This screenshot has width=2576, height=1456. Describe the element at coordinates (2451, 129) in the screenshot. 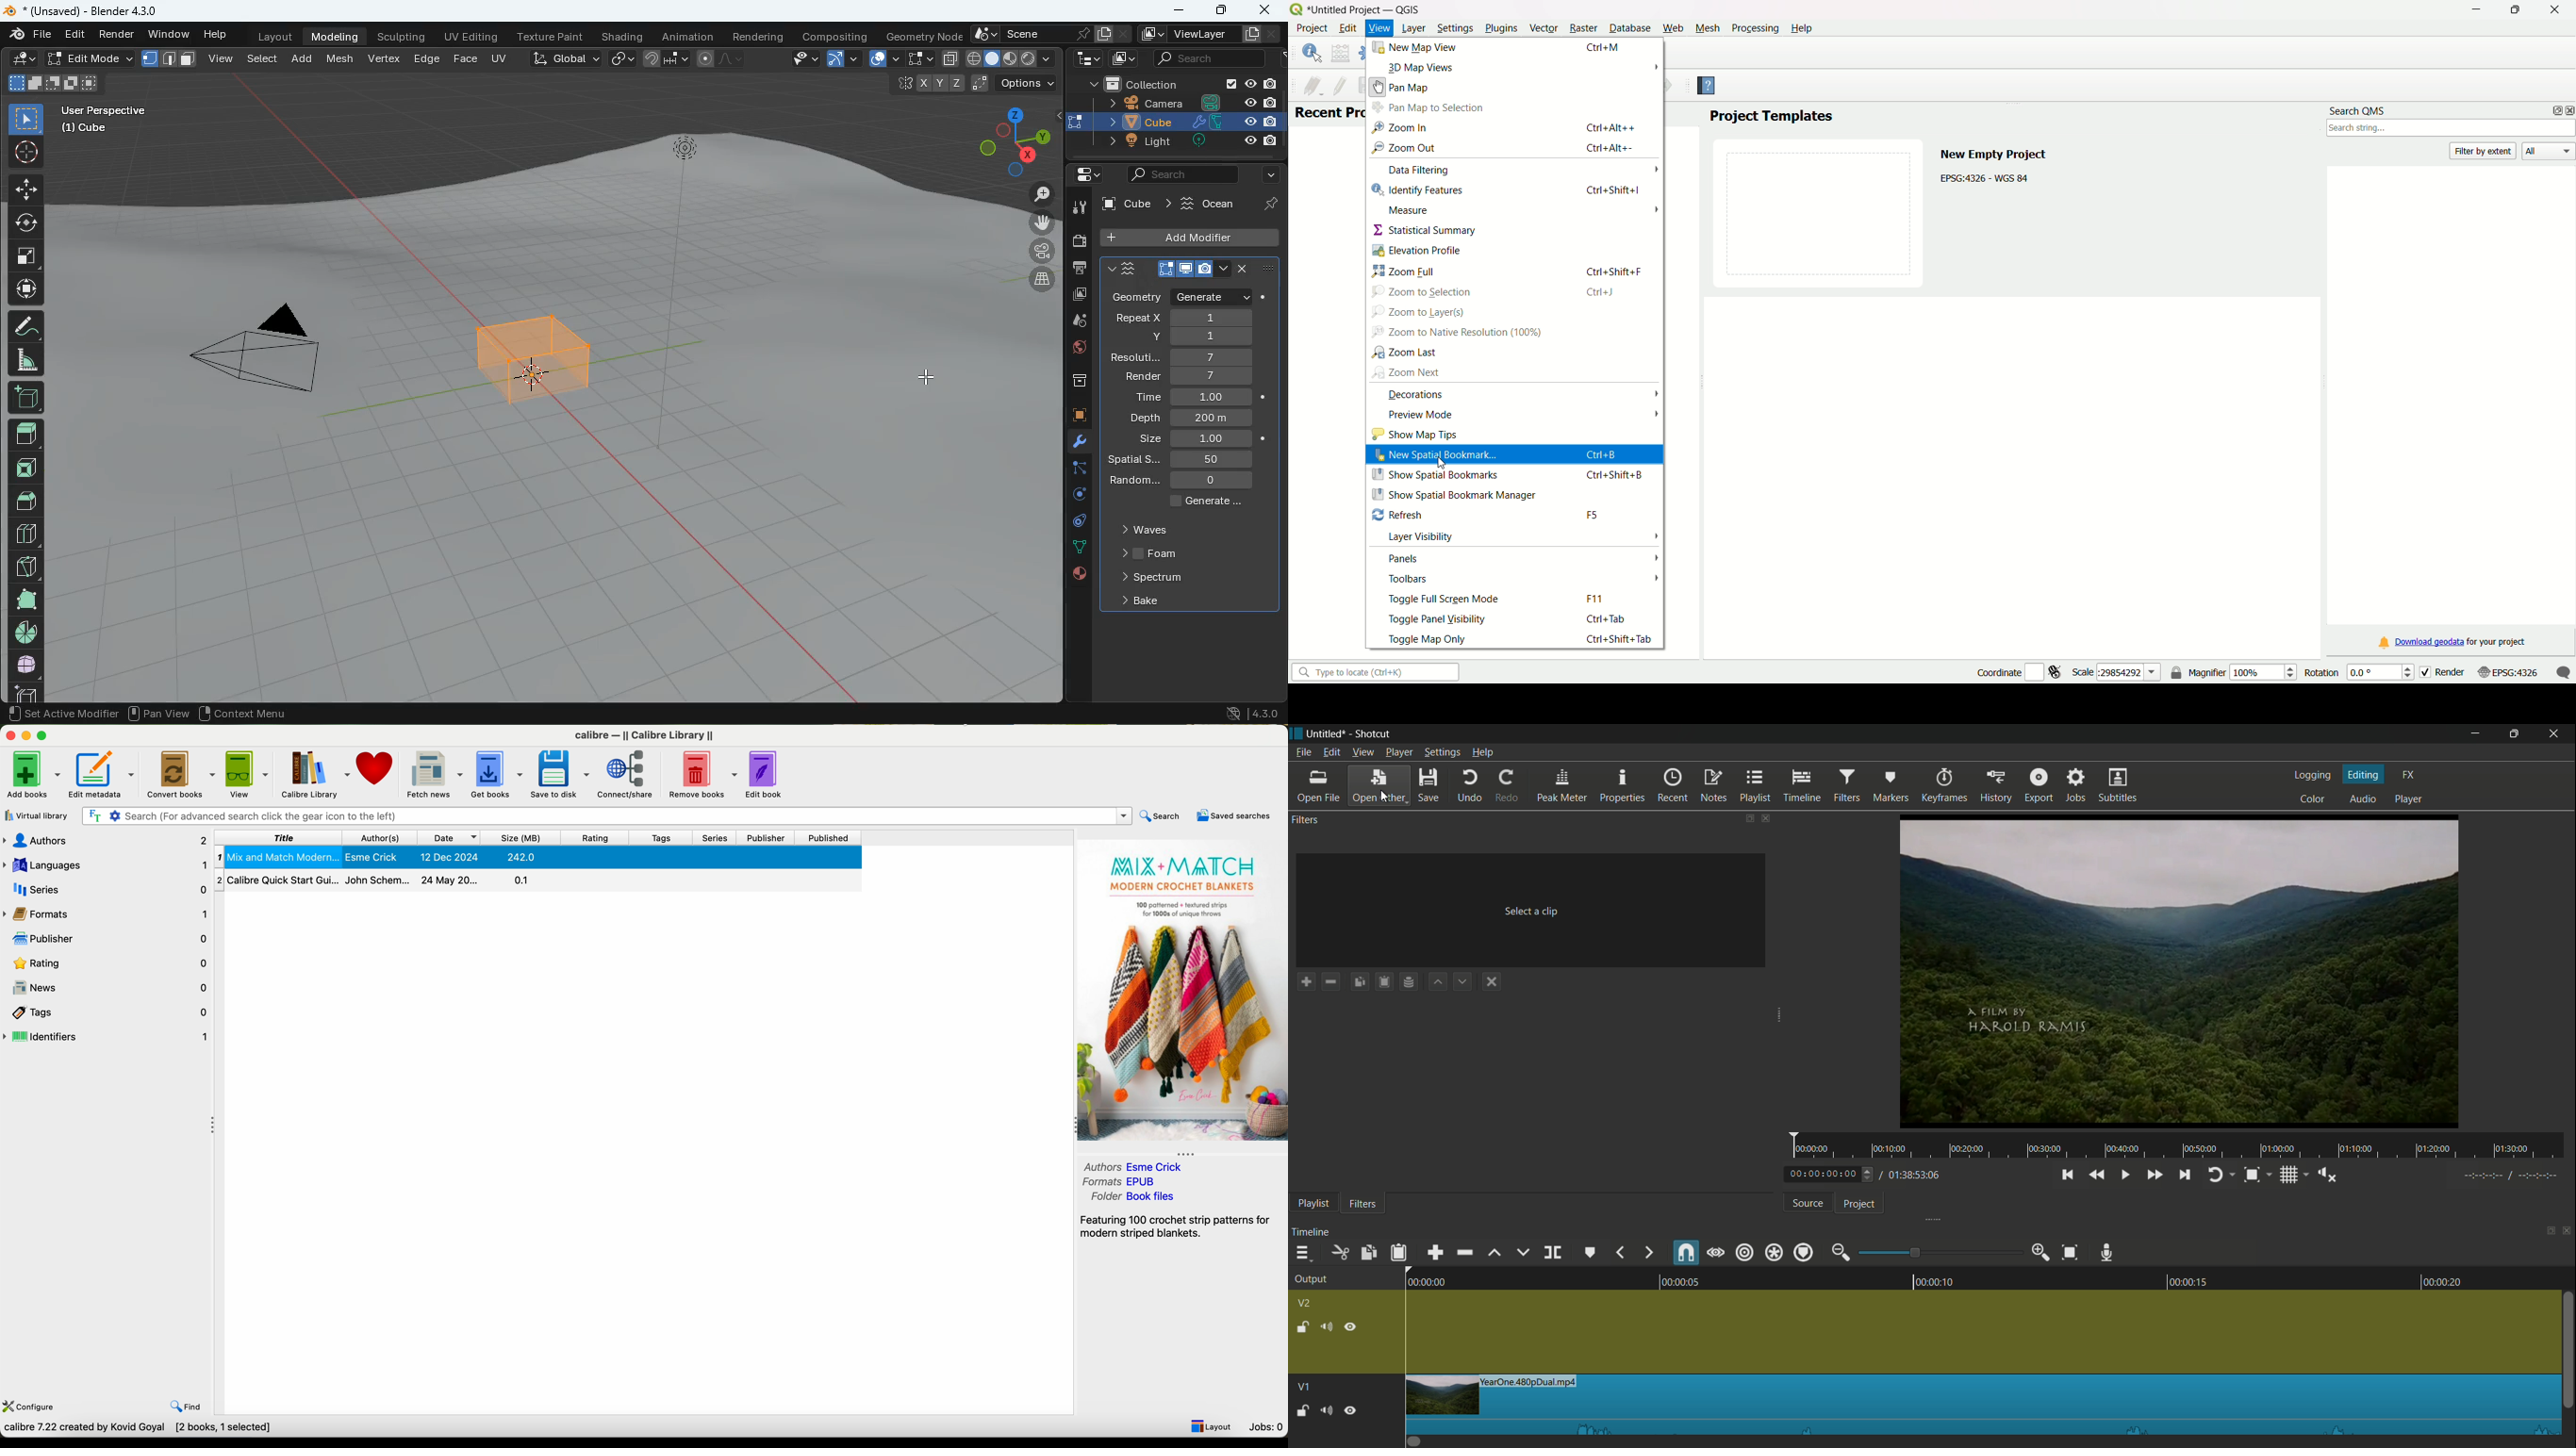

I see `search bar` at that location.